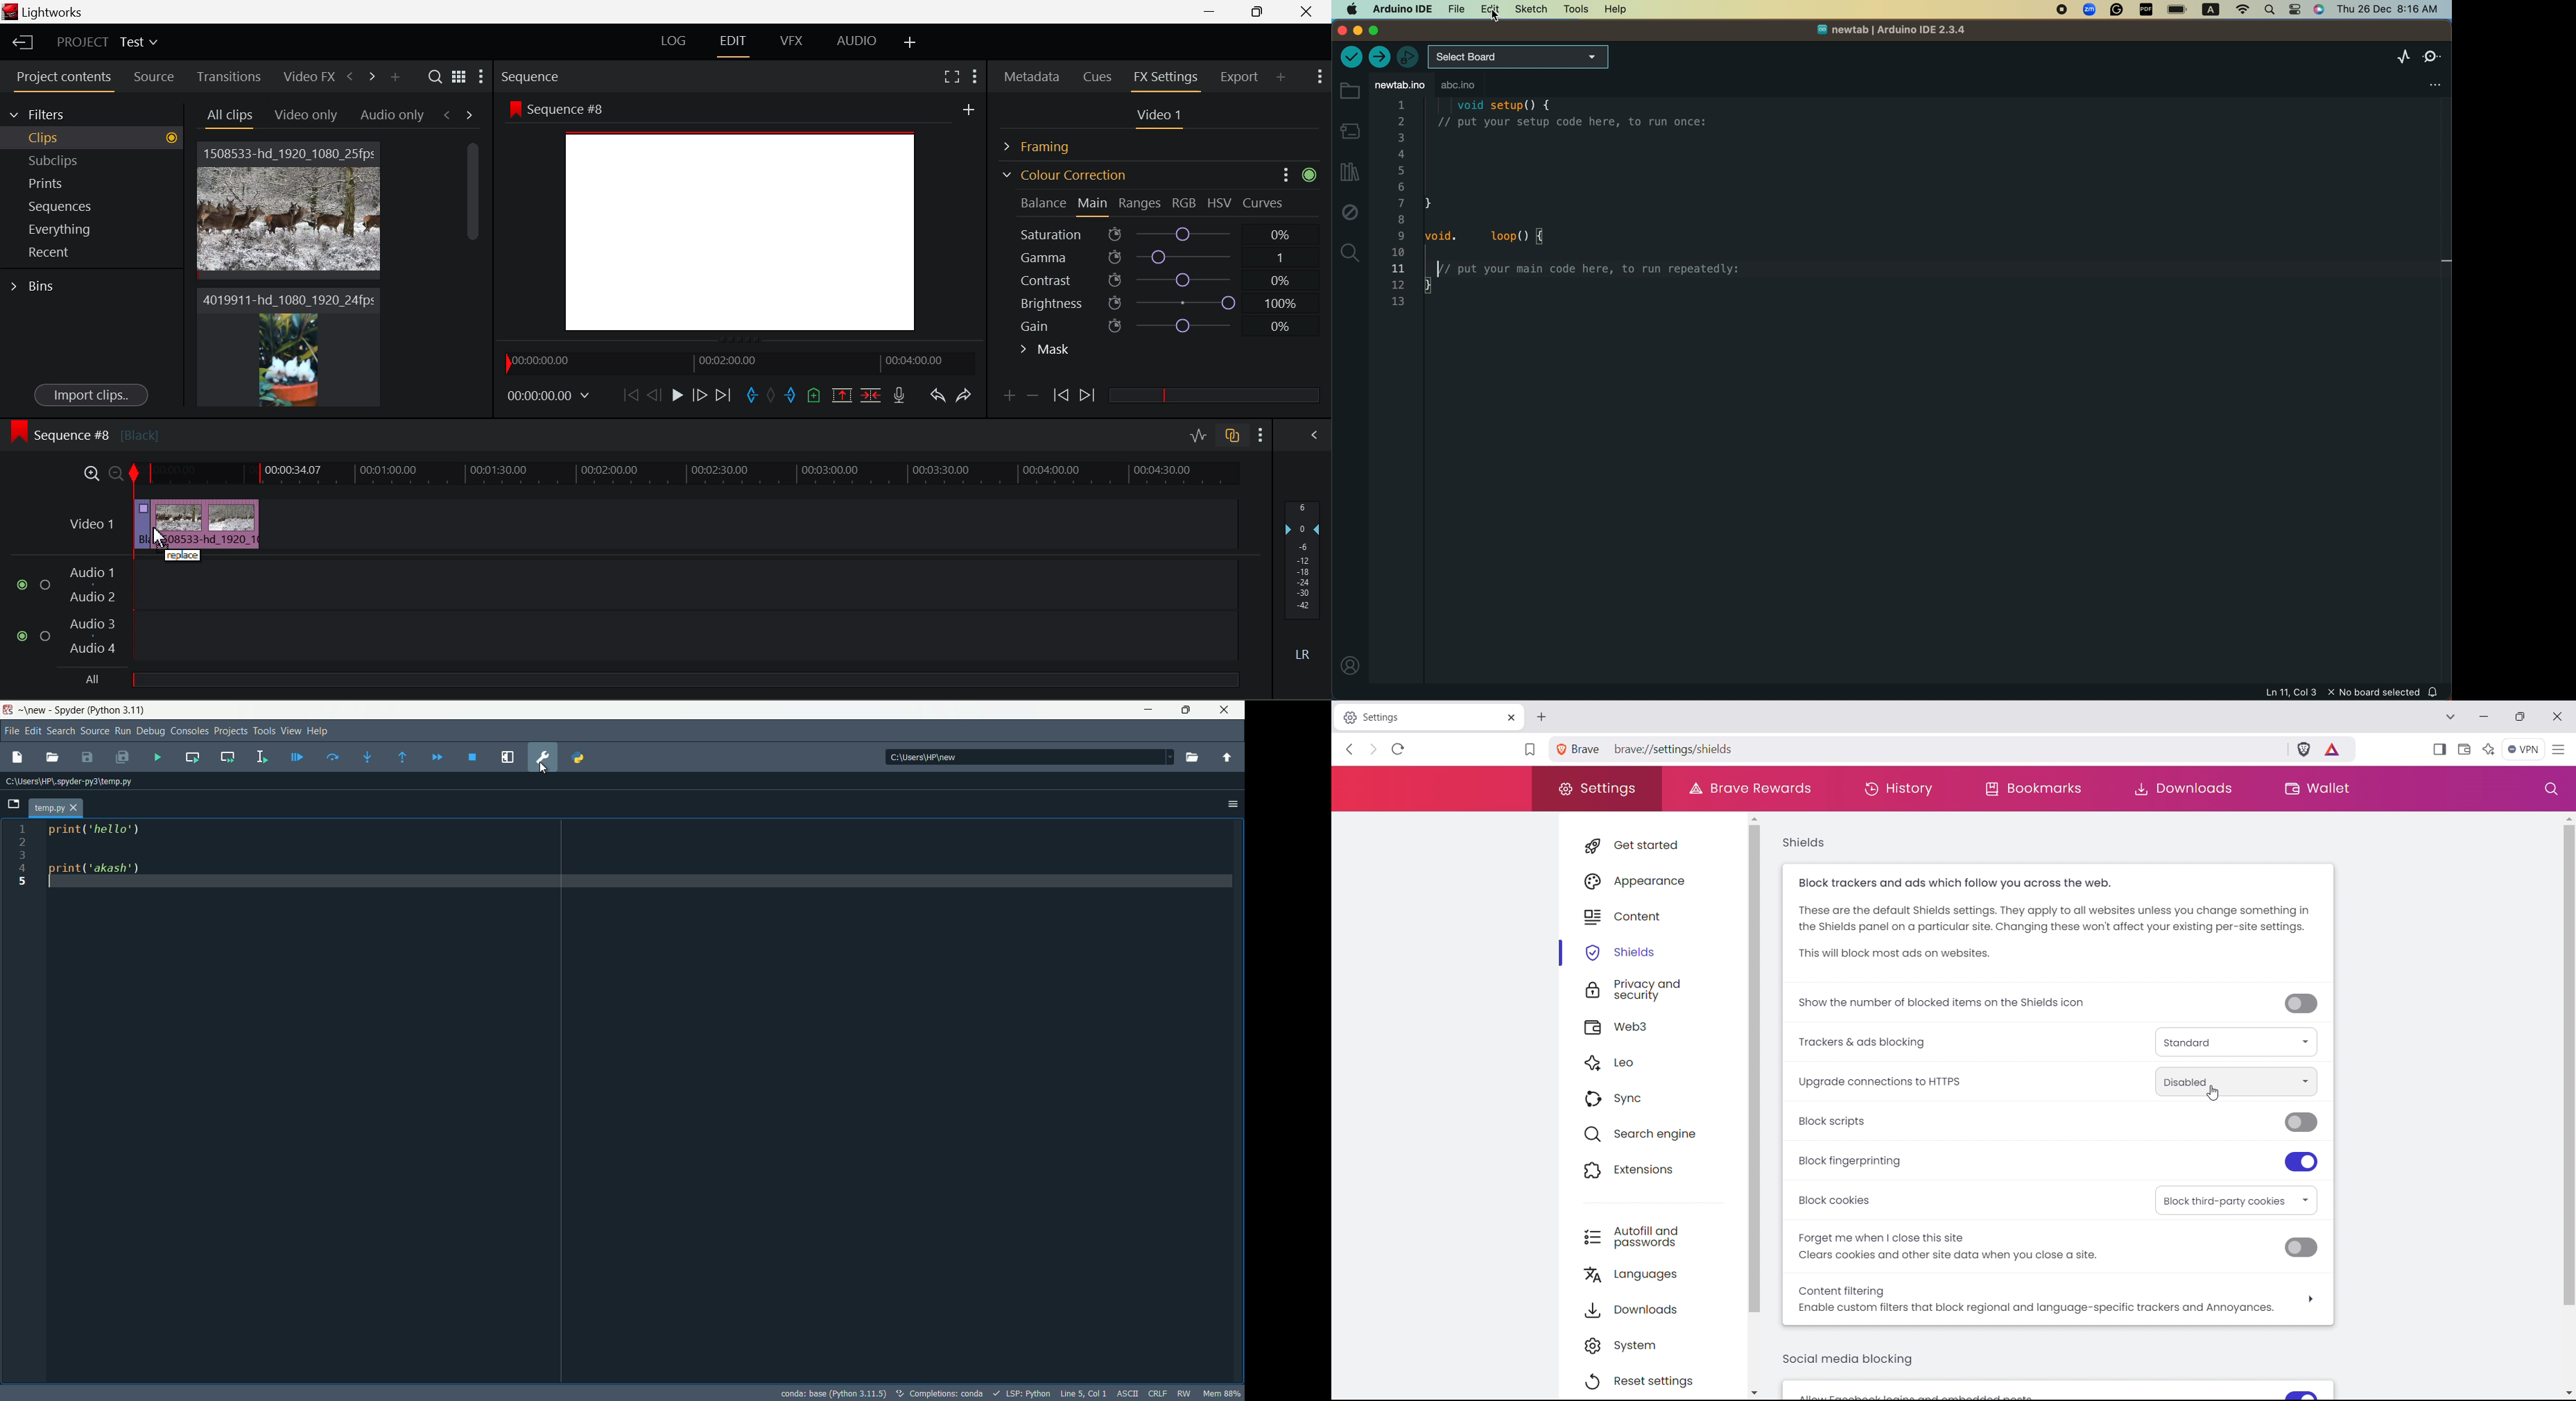 The height and width of the screenshot is (1428, 2576). I want to click on Play, so click(675, 396).